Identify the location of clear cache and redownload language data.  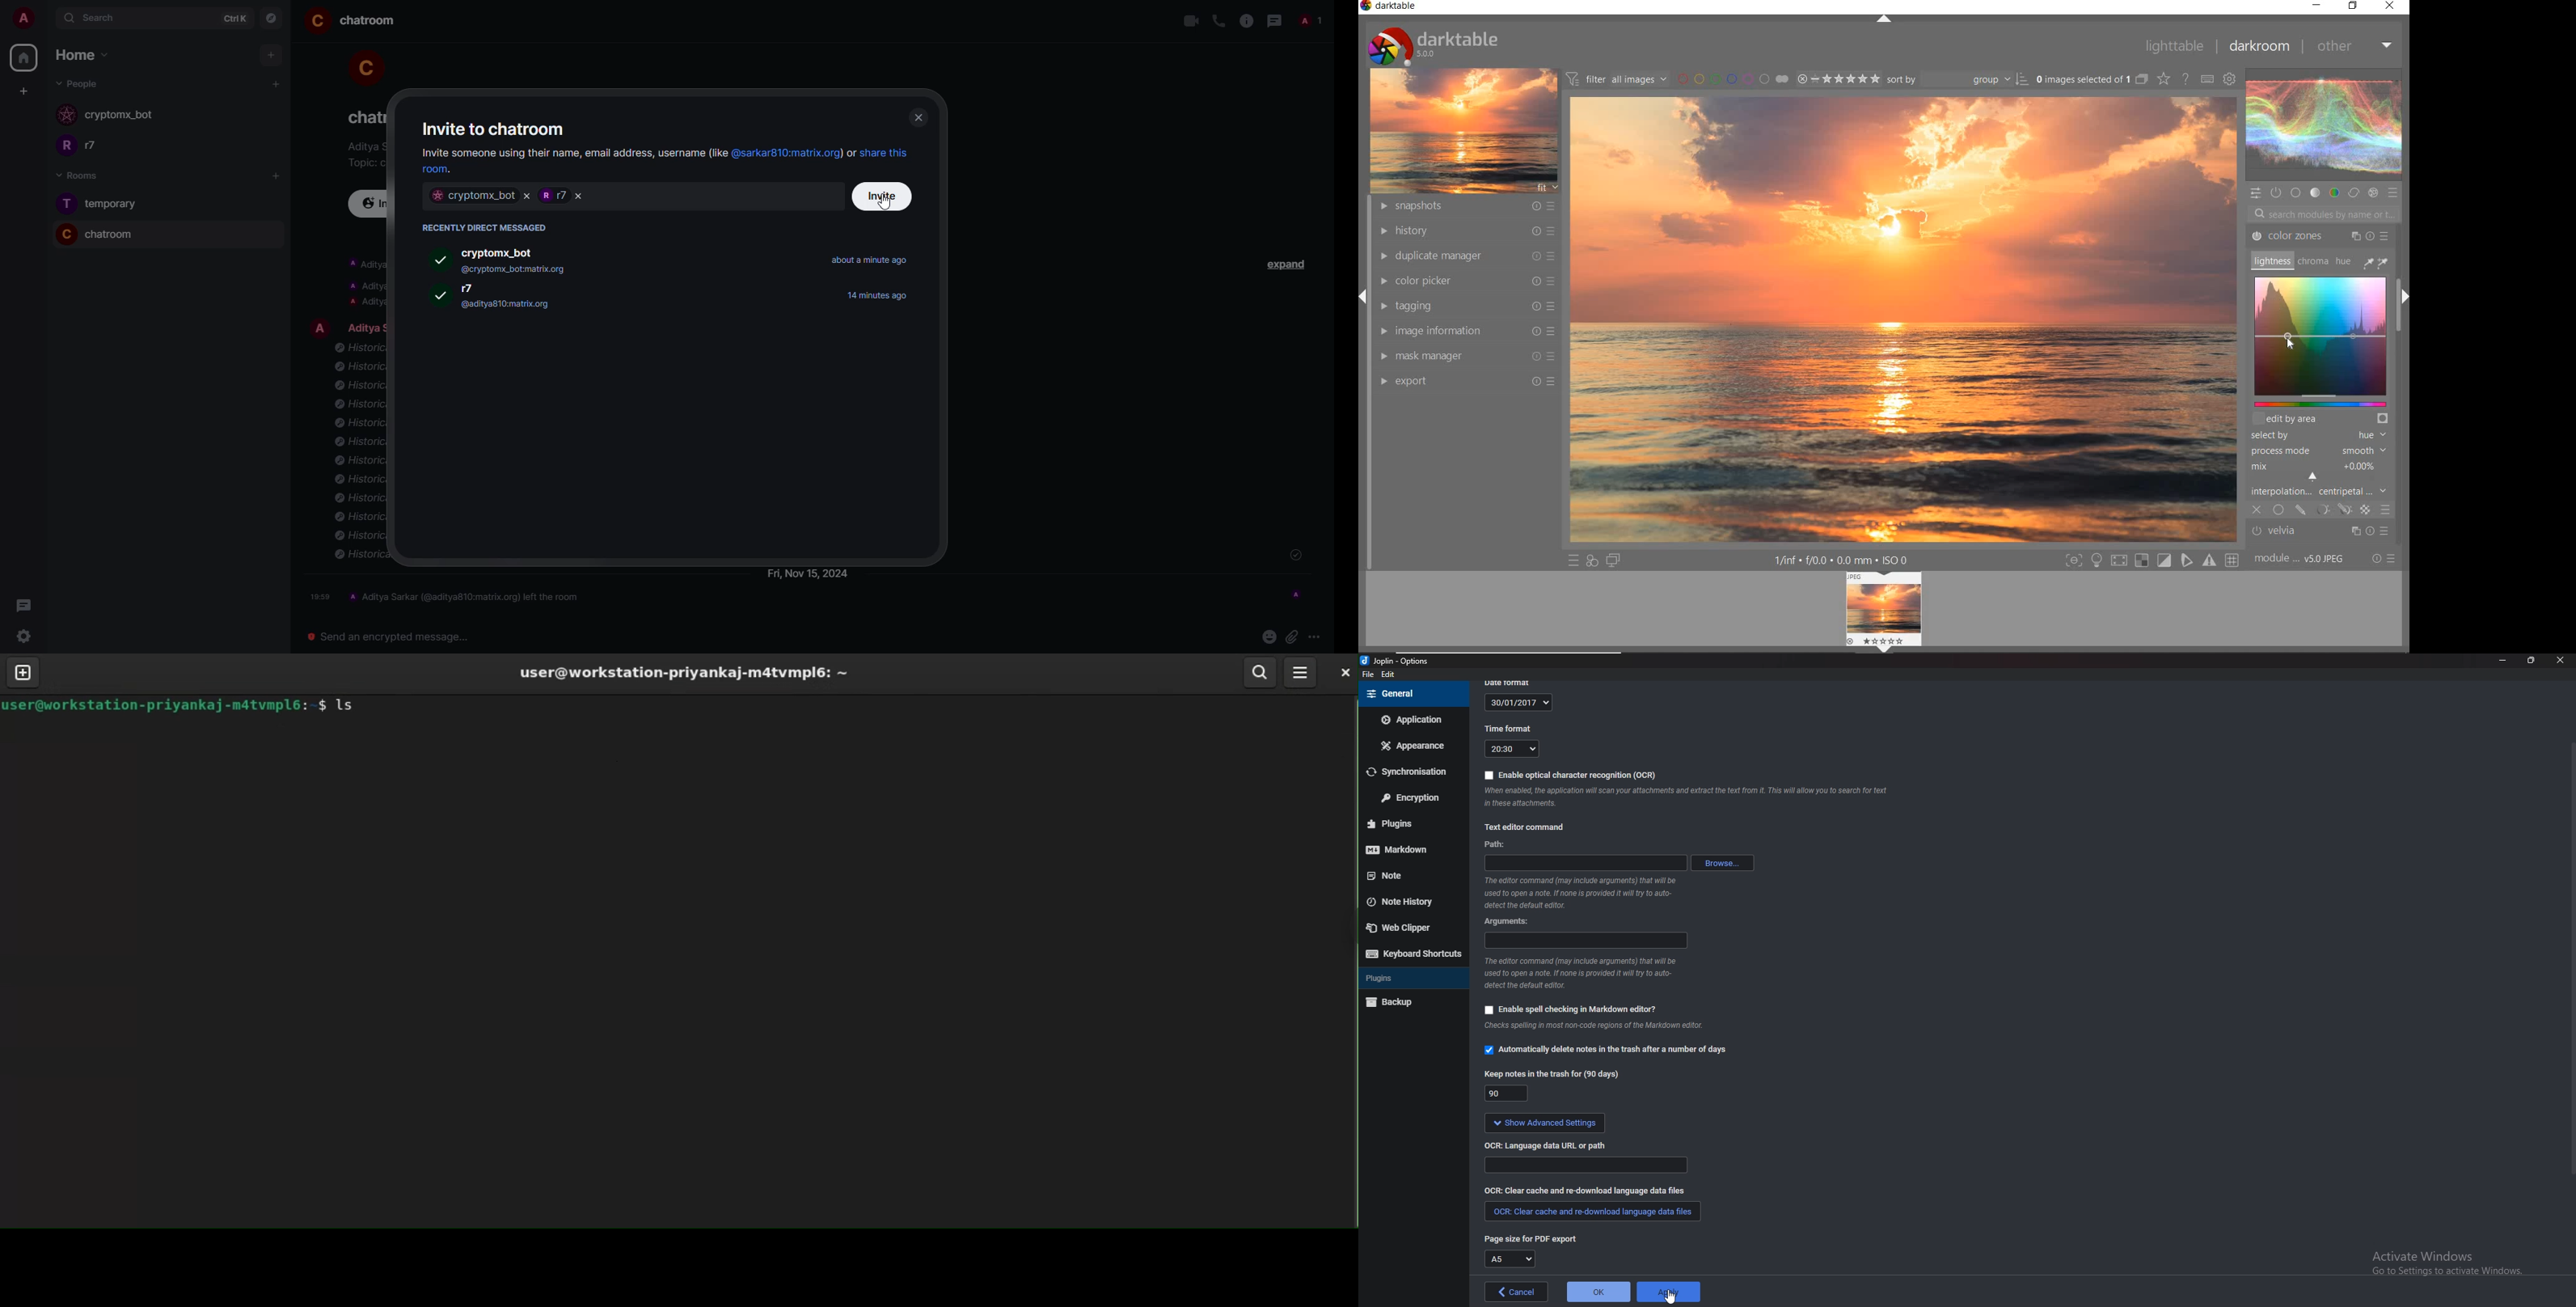
(1594, 1211).